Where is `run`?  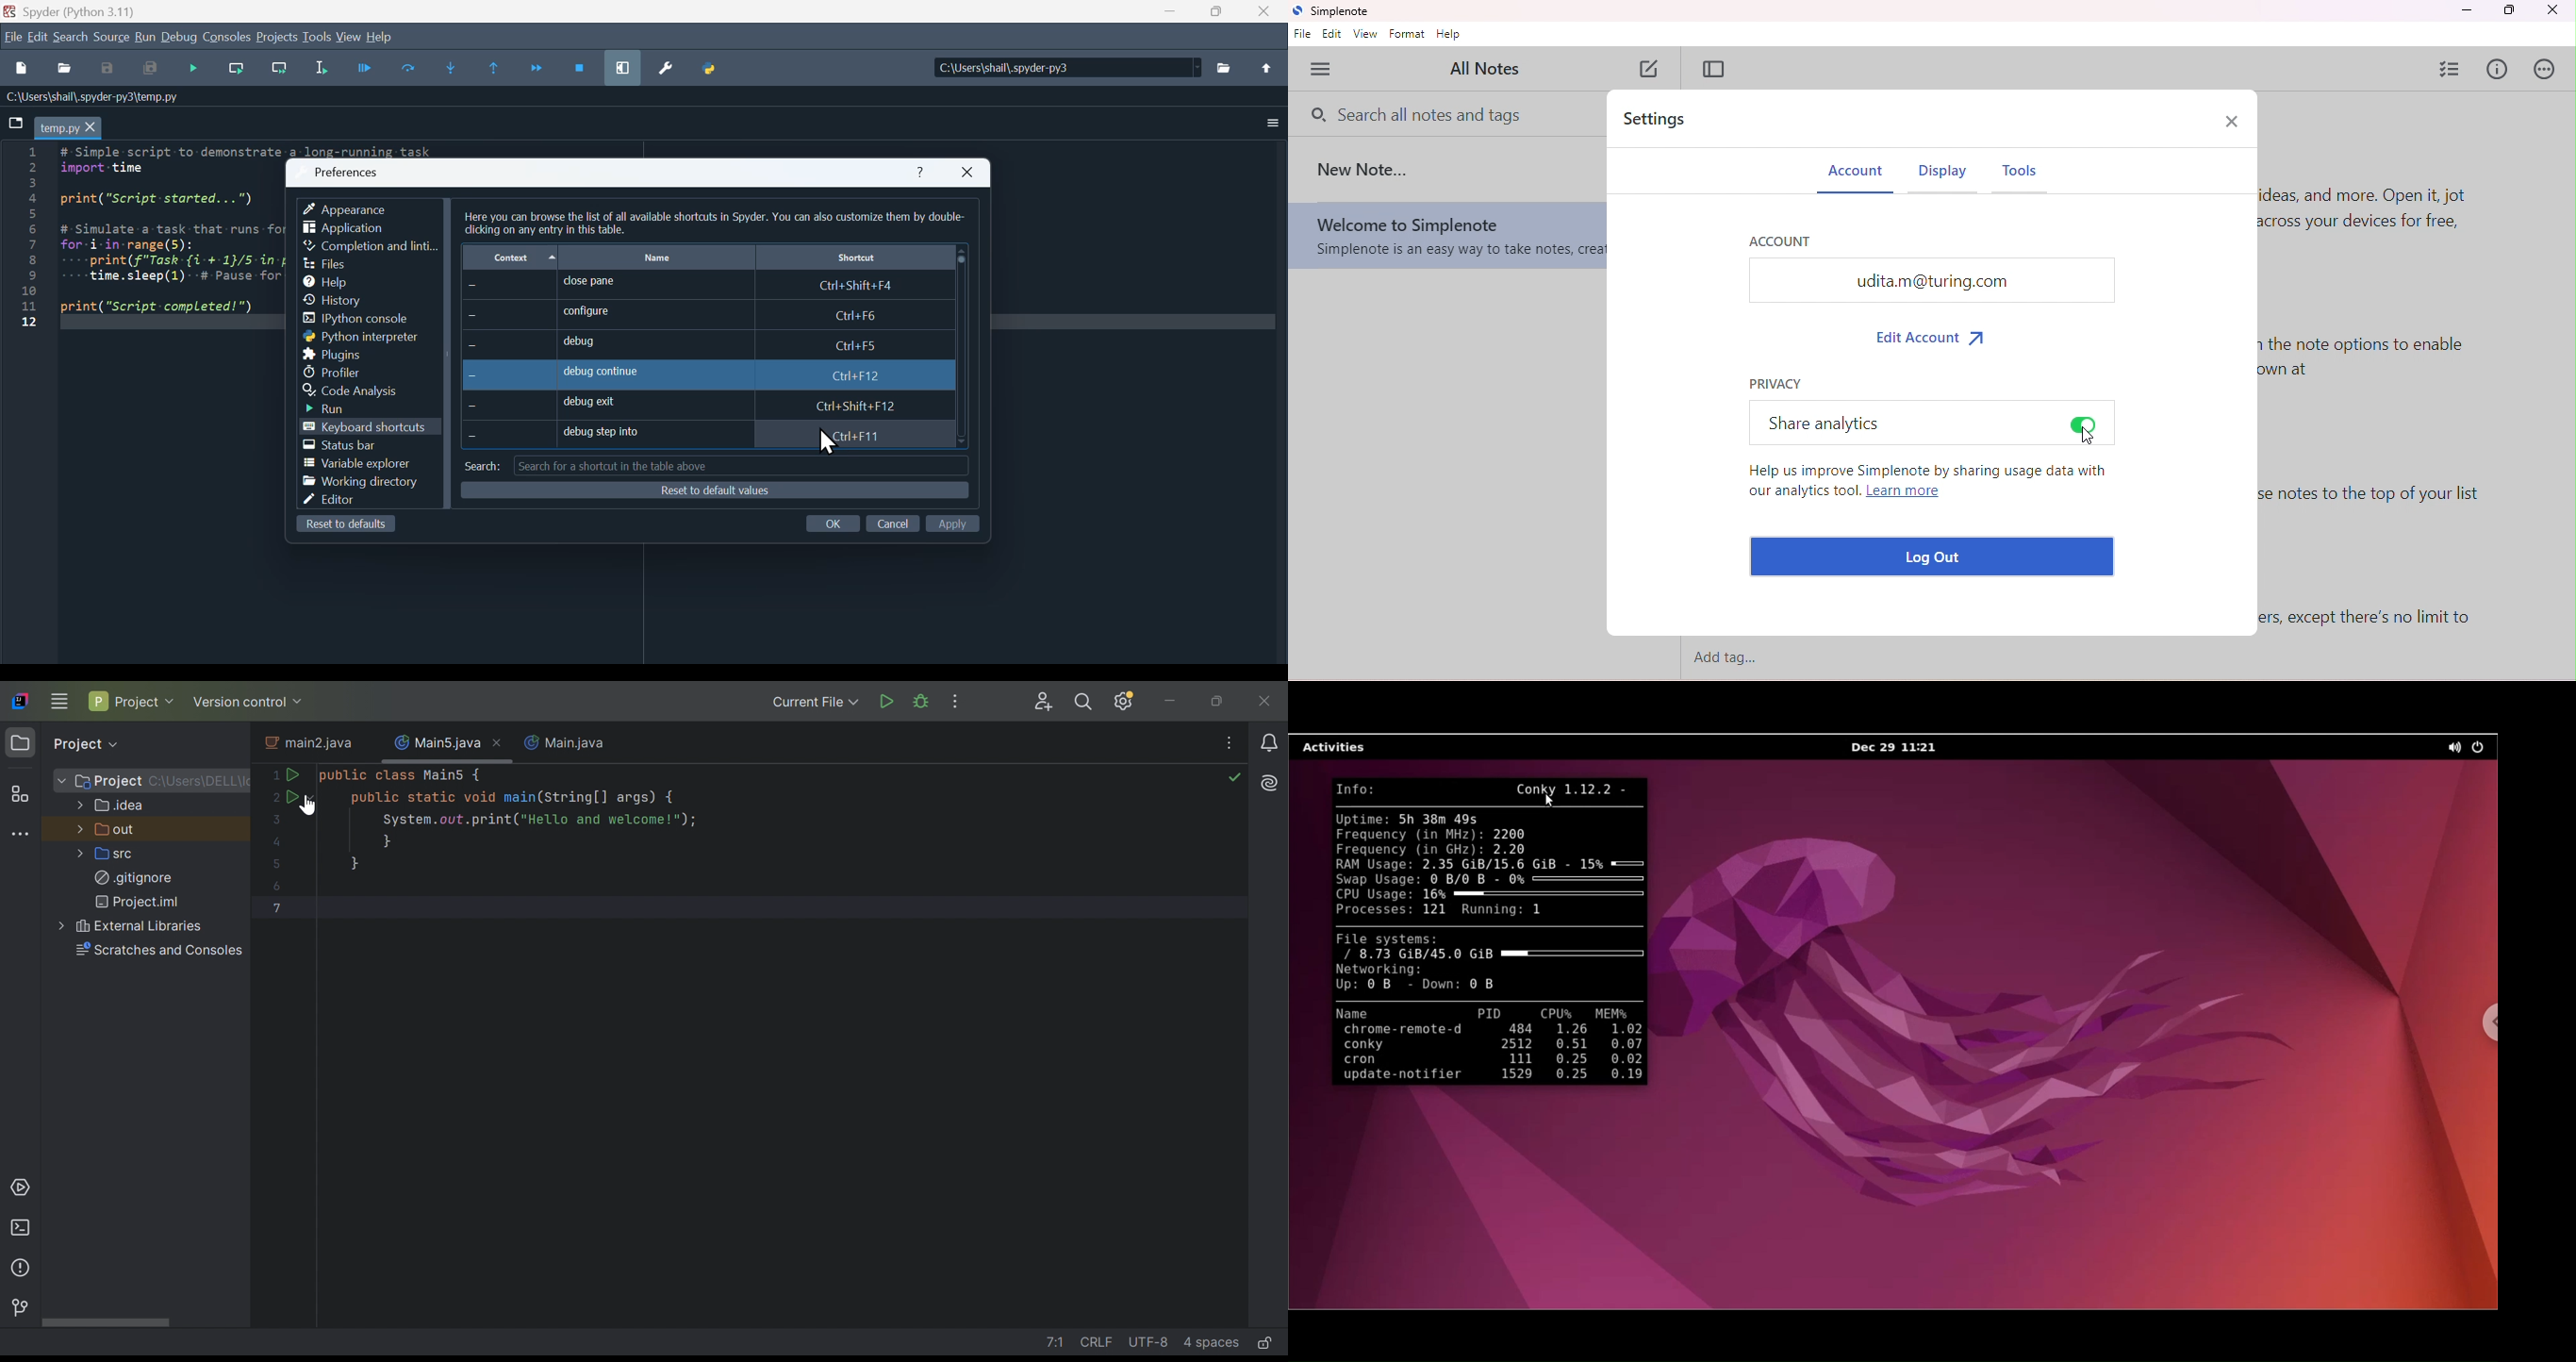 run is located at coordinates (144, 36).